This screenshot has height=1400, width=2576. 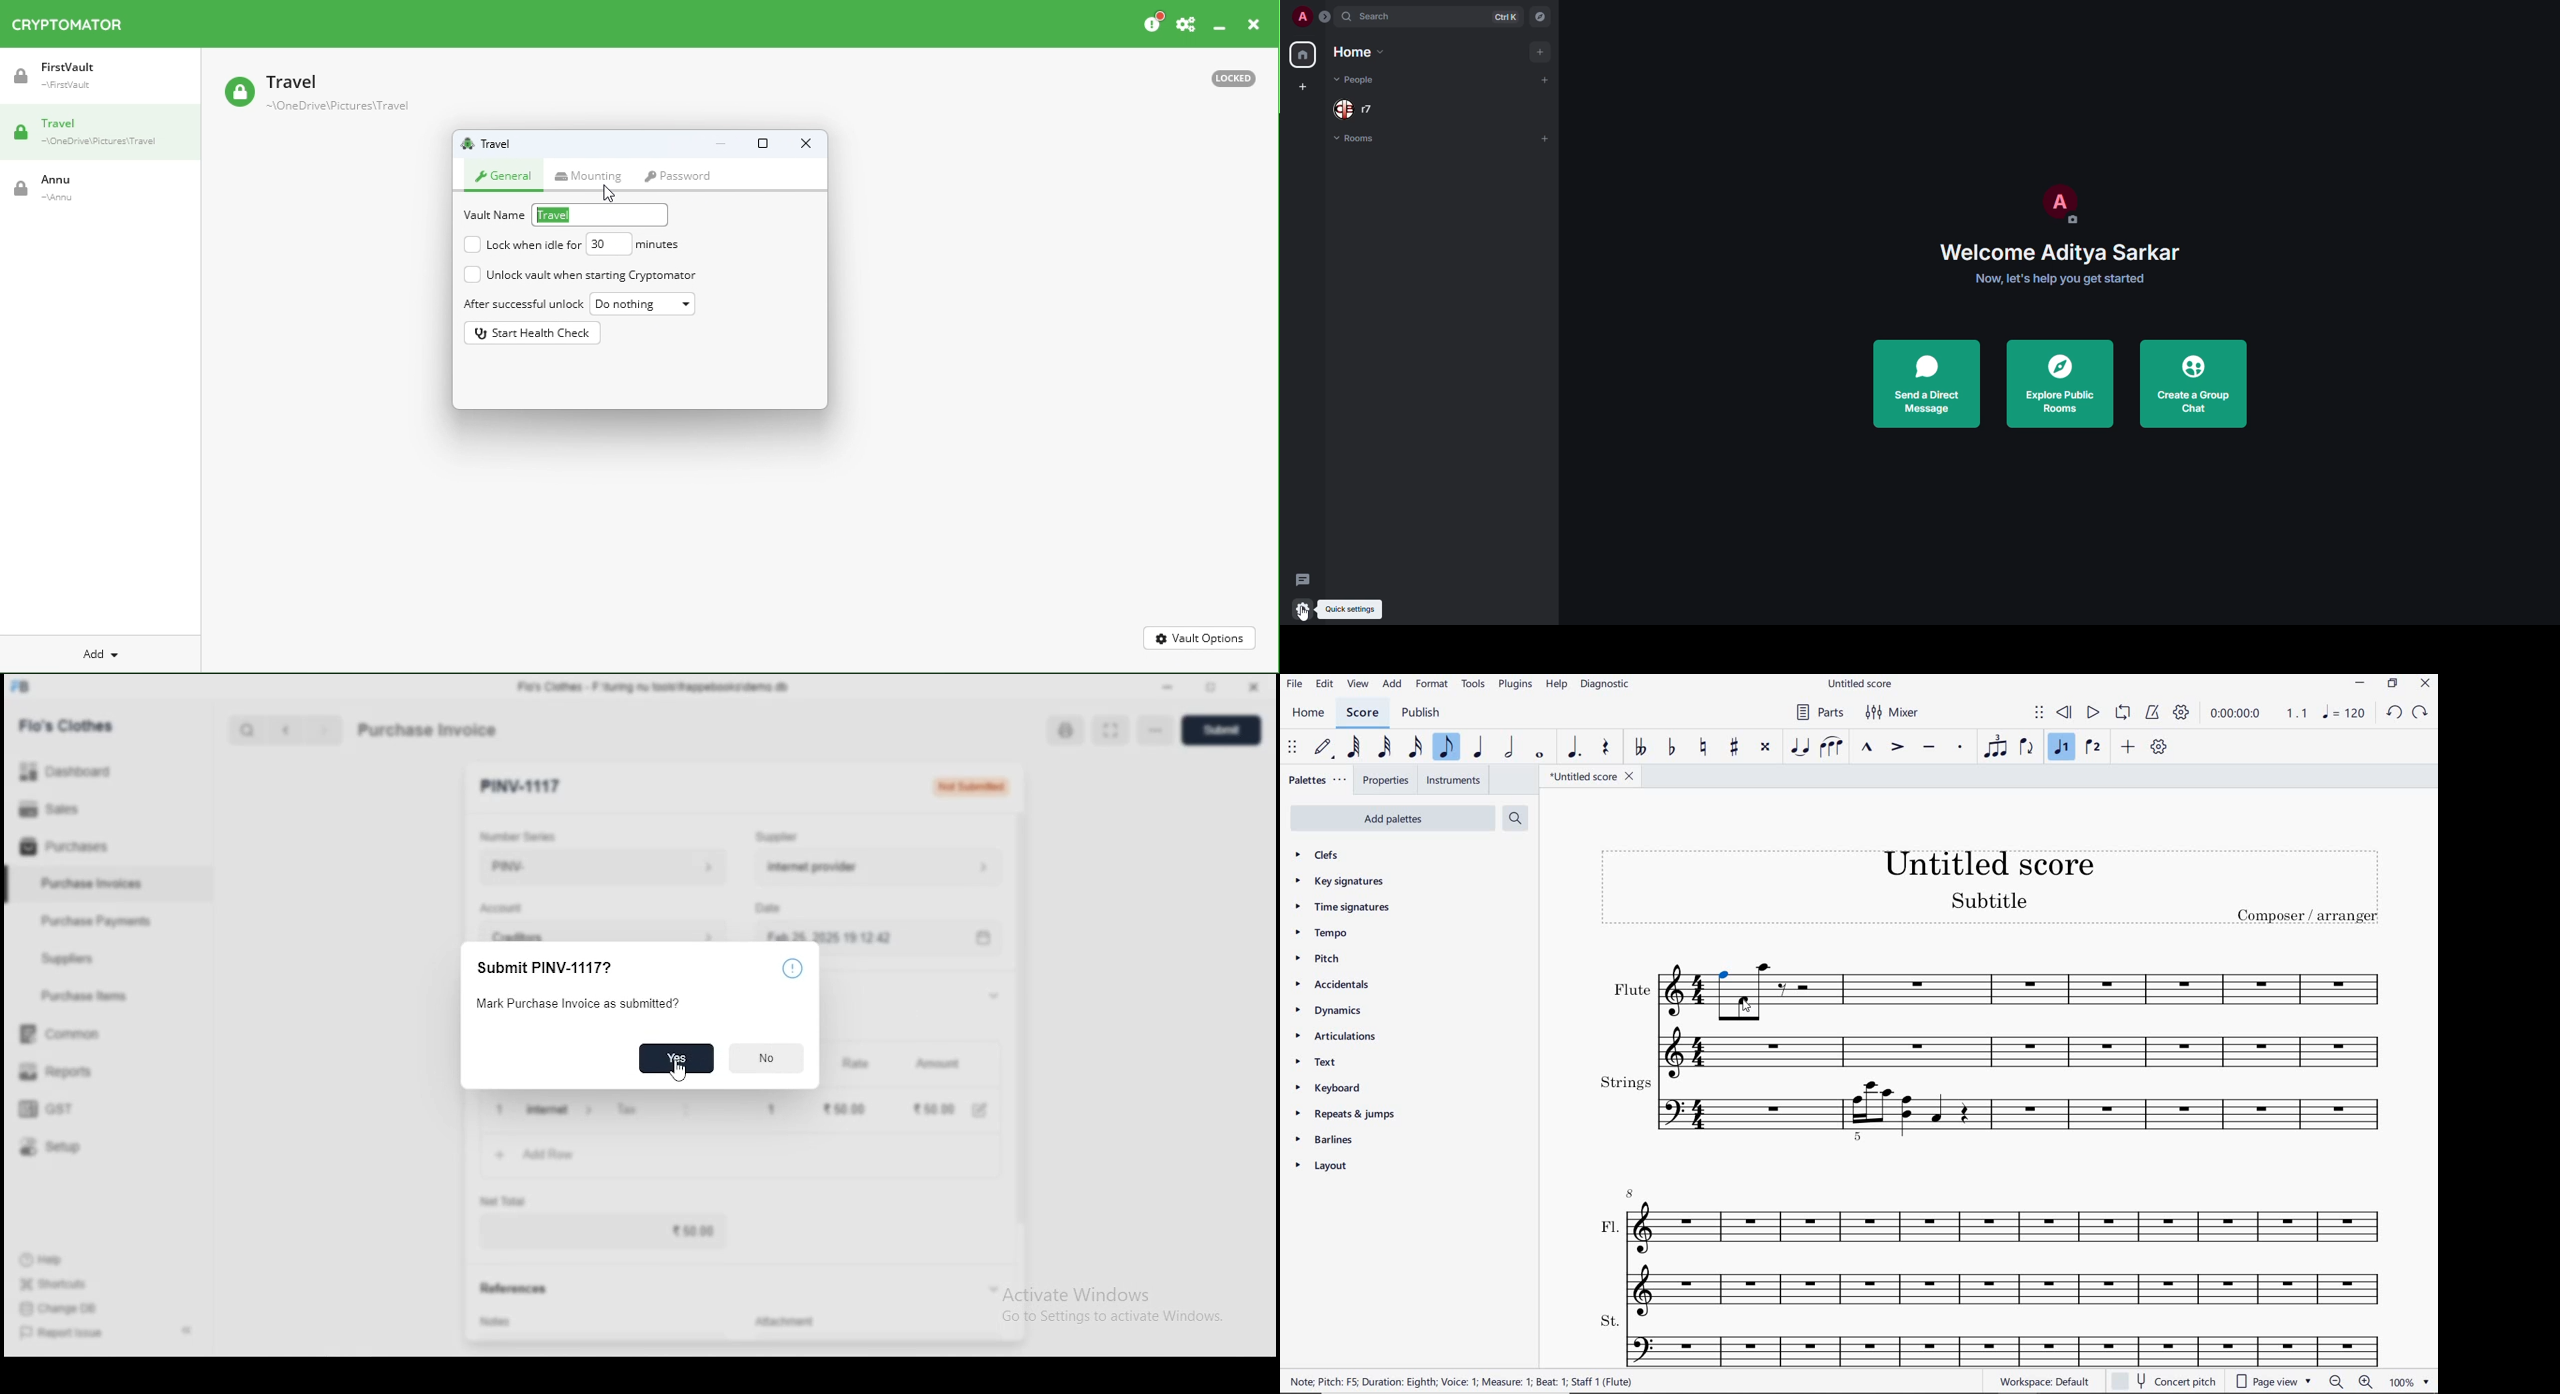 What do you see at coordinates (2129, 747) in the screenshot?
I see `ADD` at bounding box center [2129, 747].